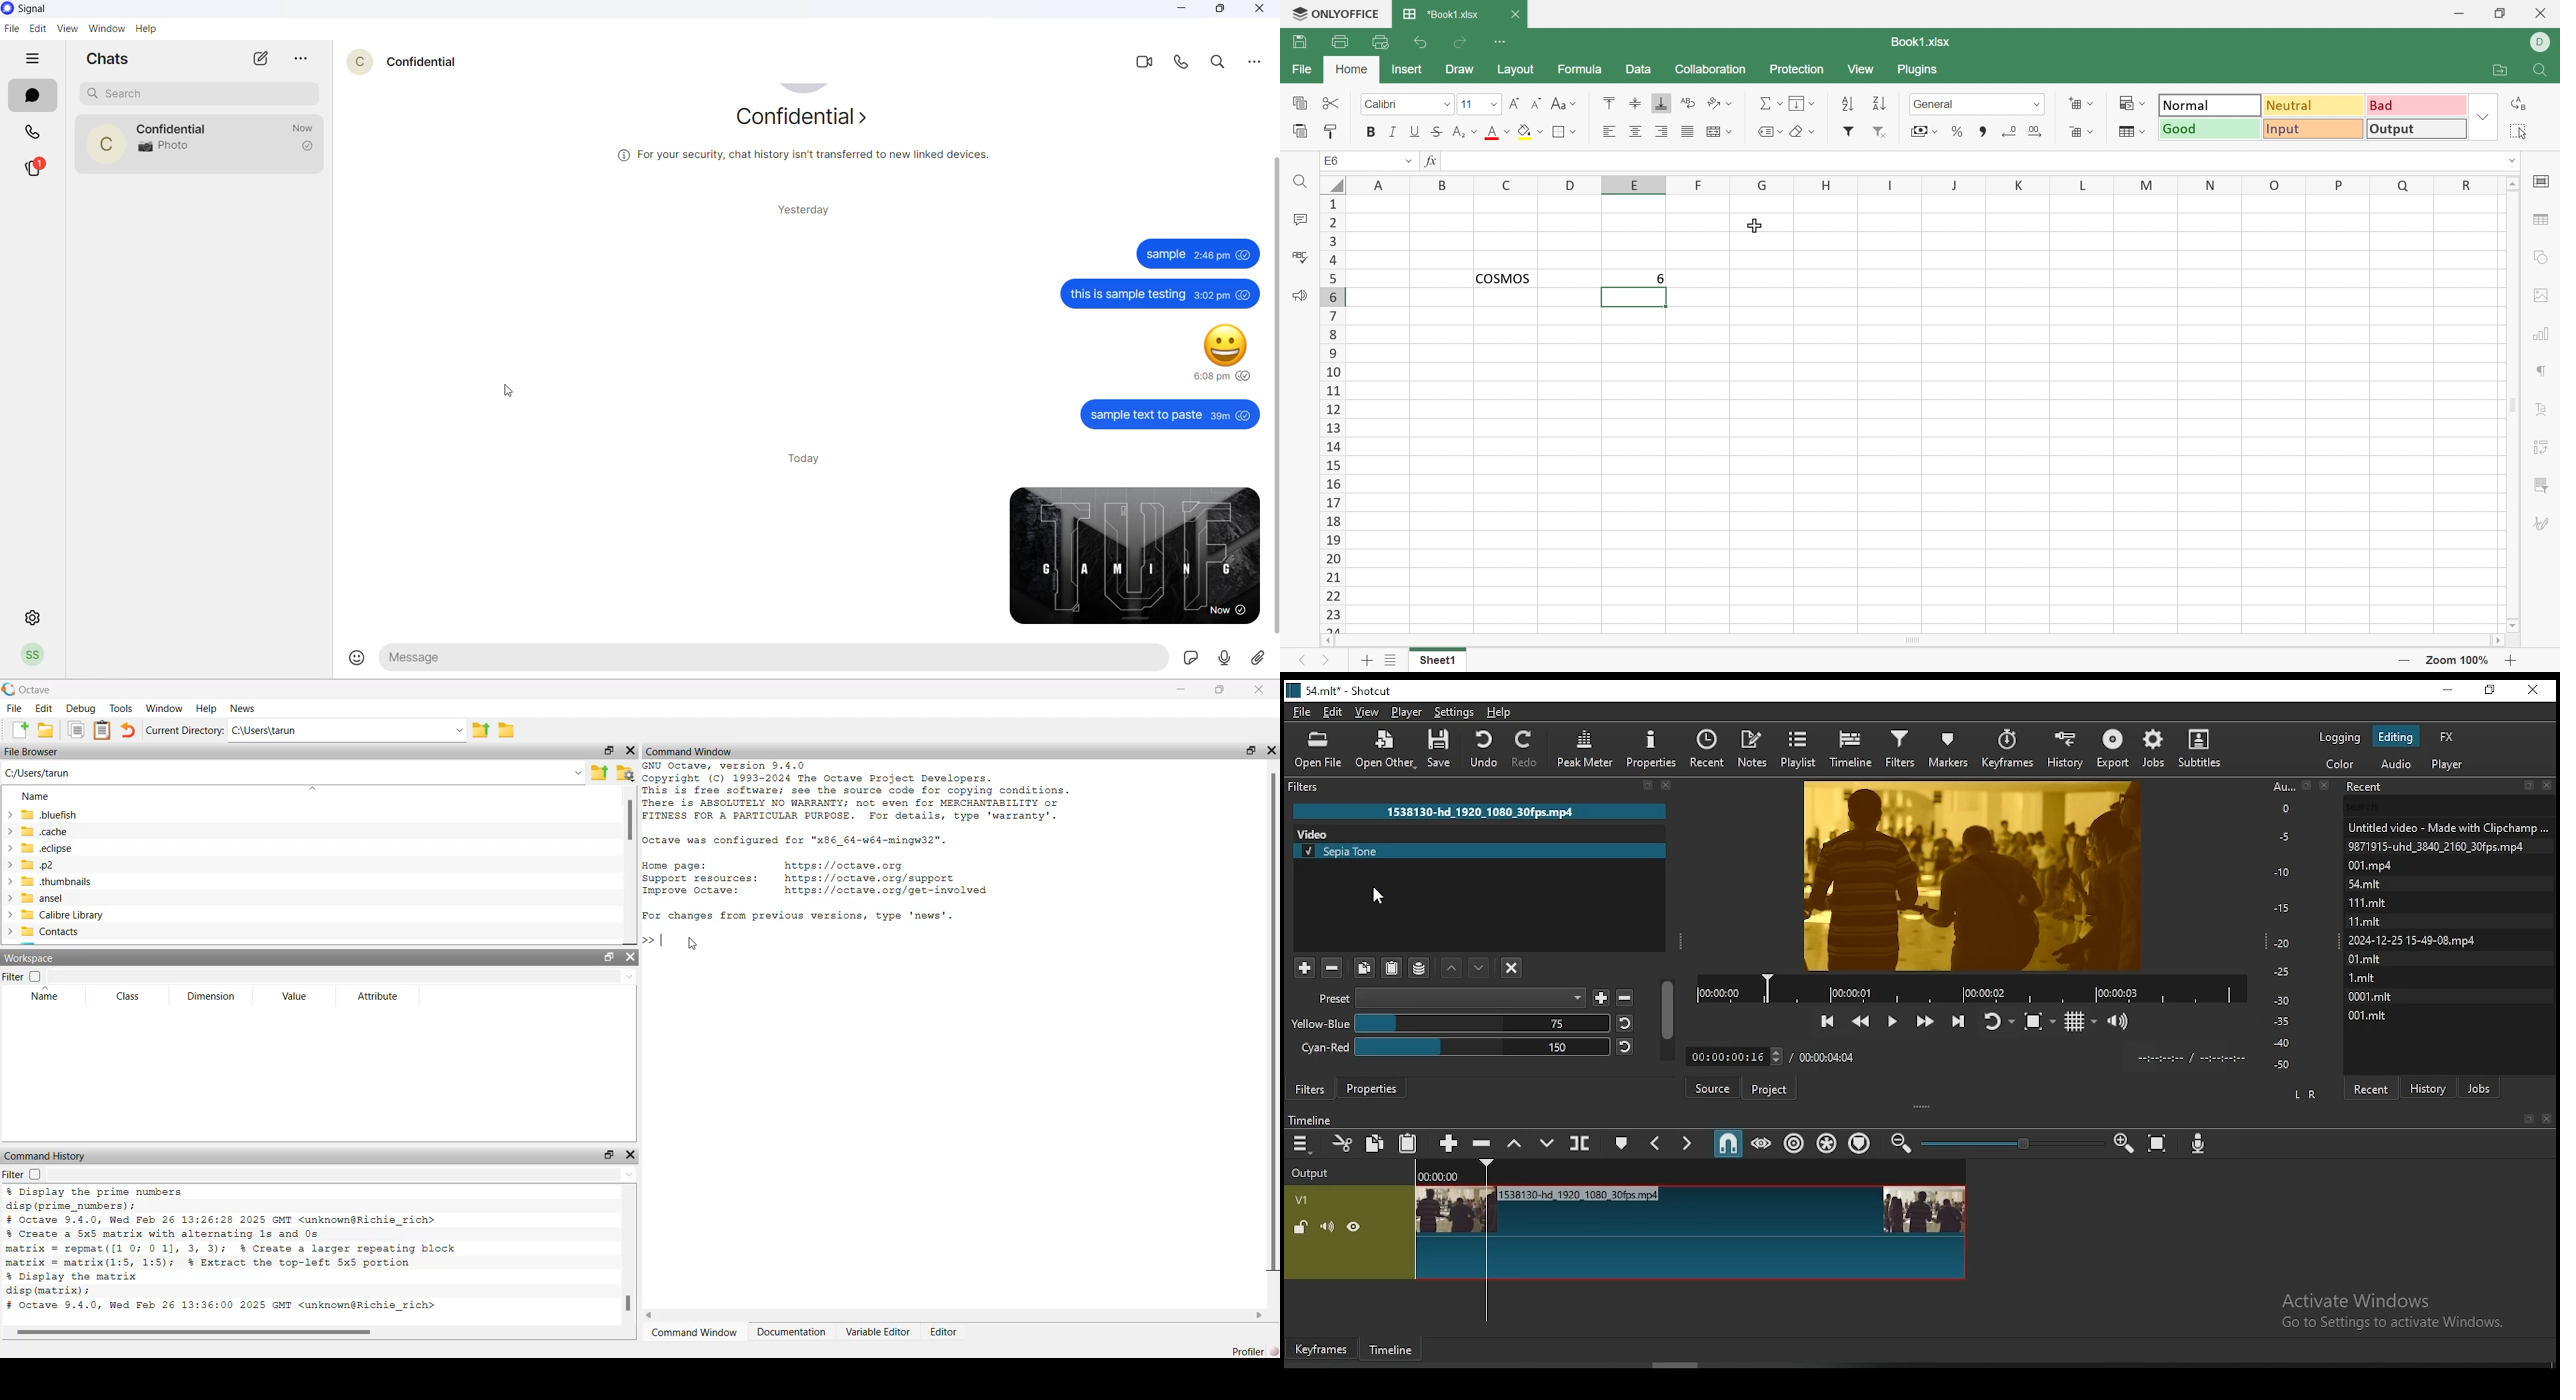 The height and width of the screenshot is (1400, 2576). Describe the element at coordinates (1303, 968) in the screenshot. I see `add a filter` at that location.